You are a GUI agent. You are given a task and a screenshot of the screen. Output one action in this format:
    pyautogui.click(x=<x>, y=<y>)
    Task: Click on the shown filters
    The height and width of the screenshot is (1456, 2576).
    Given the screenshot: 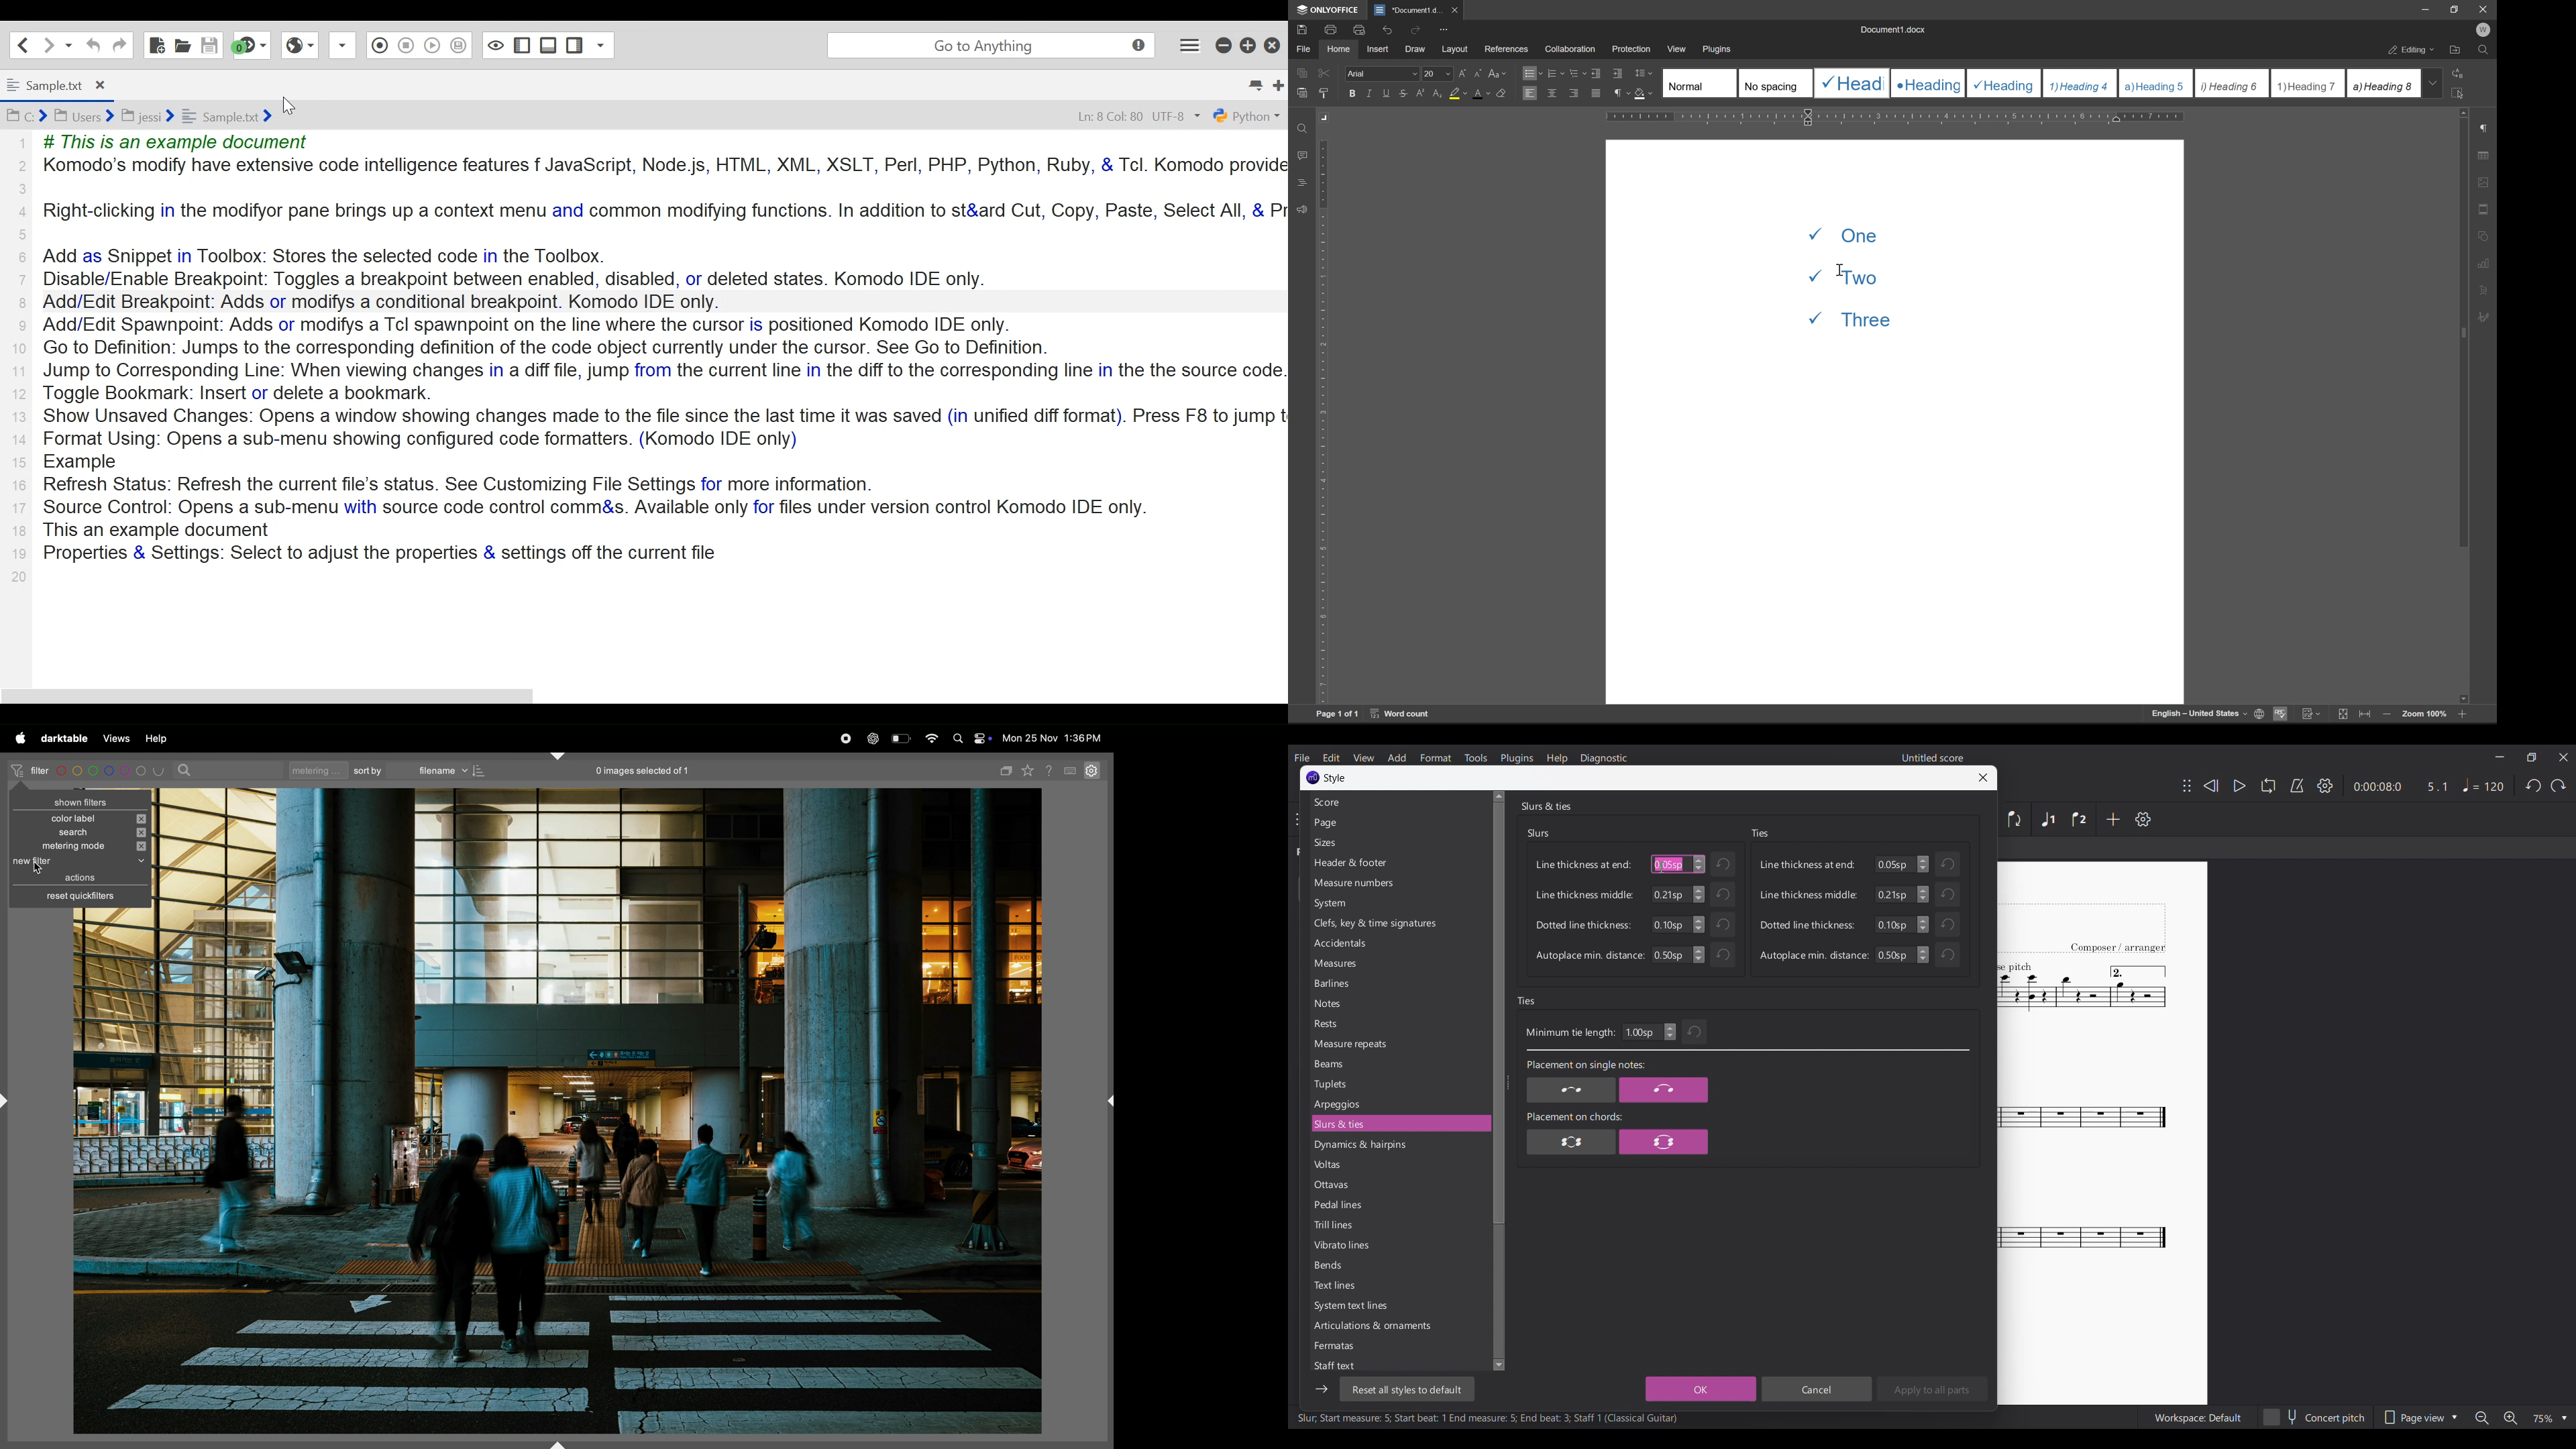 What is the action you would take?
    pyautogui.click(x=83, y=796)
    